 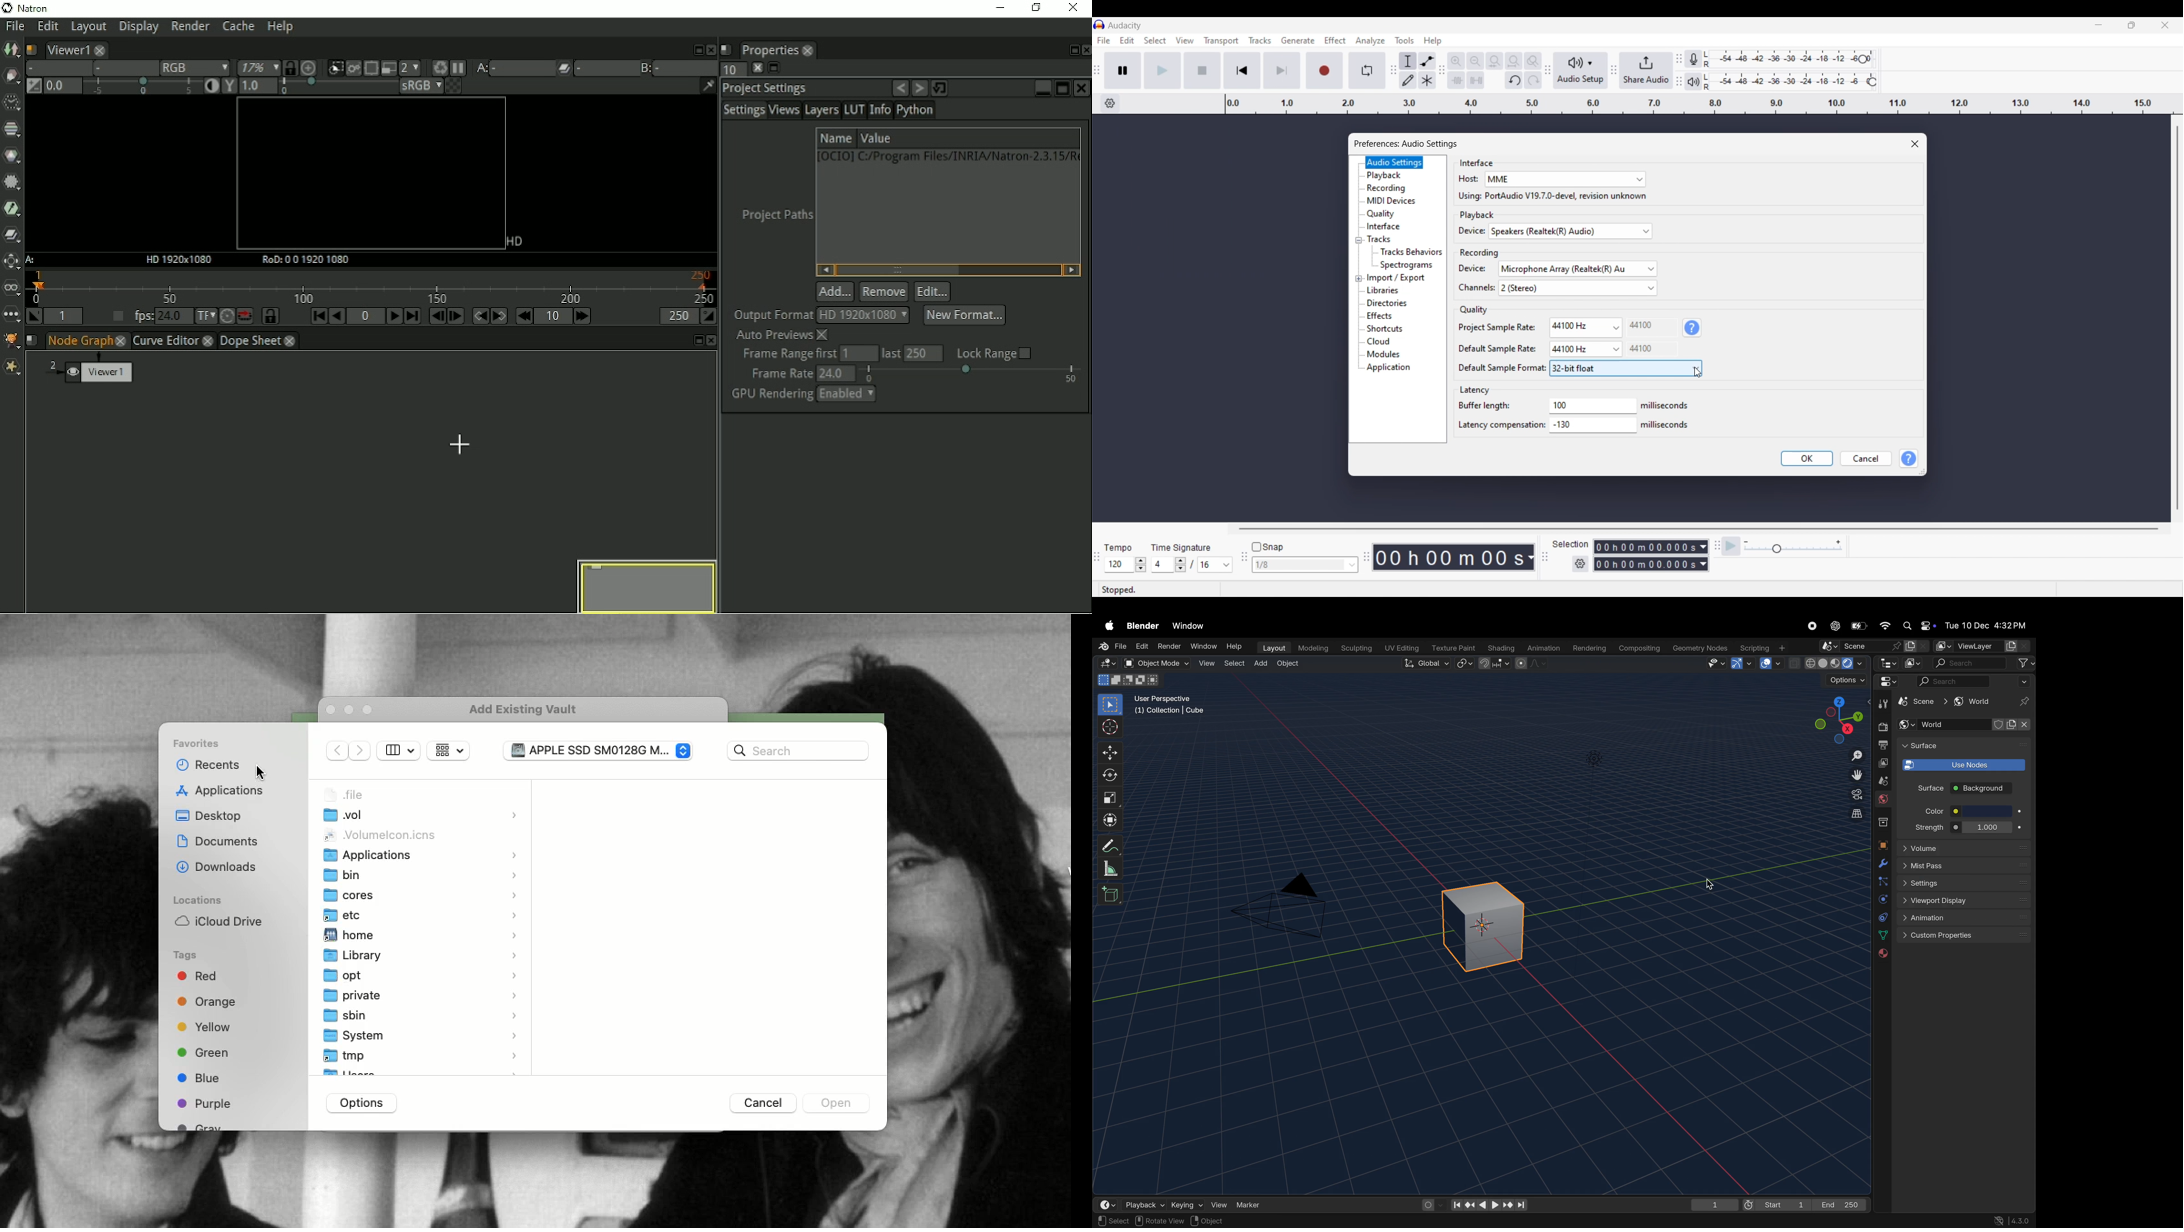 What do you see at coordinates (218, 841) in the screenshot?
I see `Documents` at bounding box center [218, 841].